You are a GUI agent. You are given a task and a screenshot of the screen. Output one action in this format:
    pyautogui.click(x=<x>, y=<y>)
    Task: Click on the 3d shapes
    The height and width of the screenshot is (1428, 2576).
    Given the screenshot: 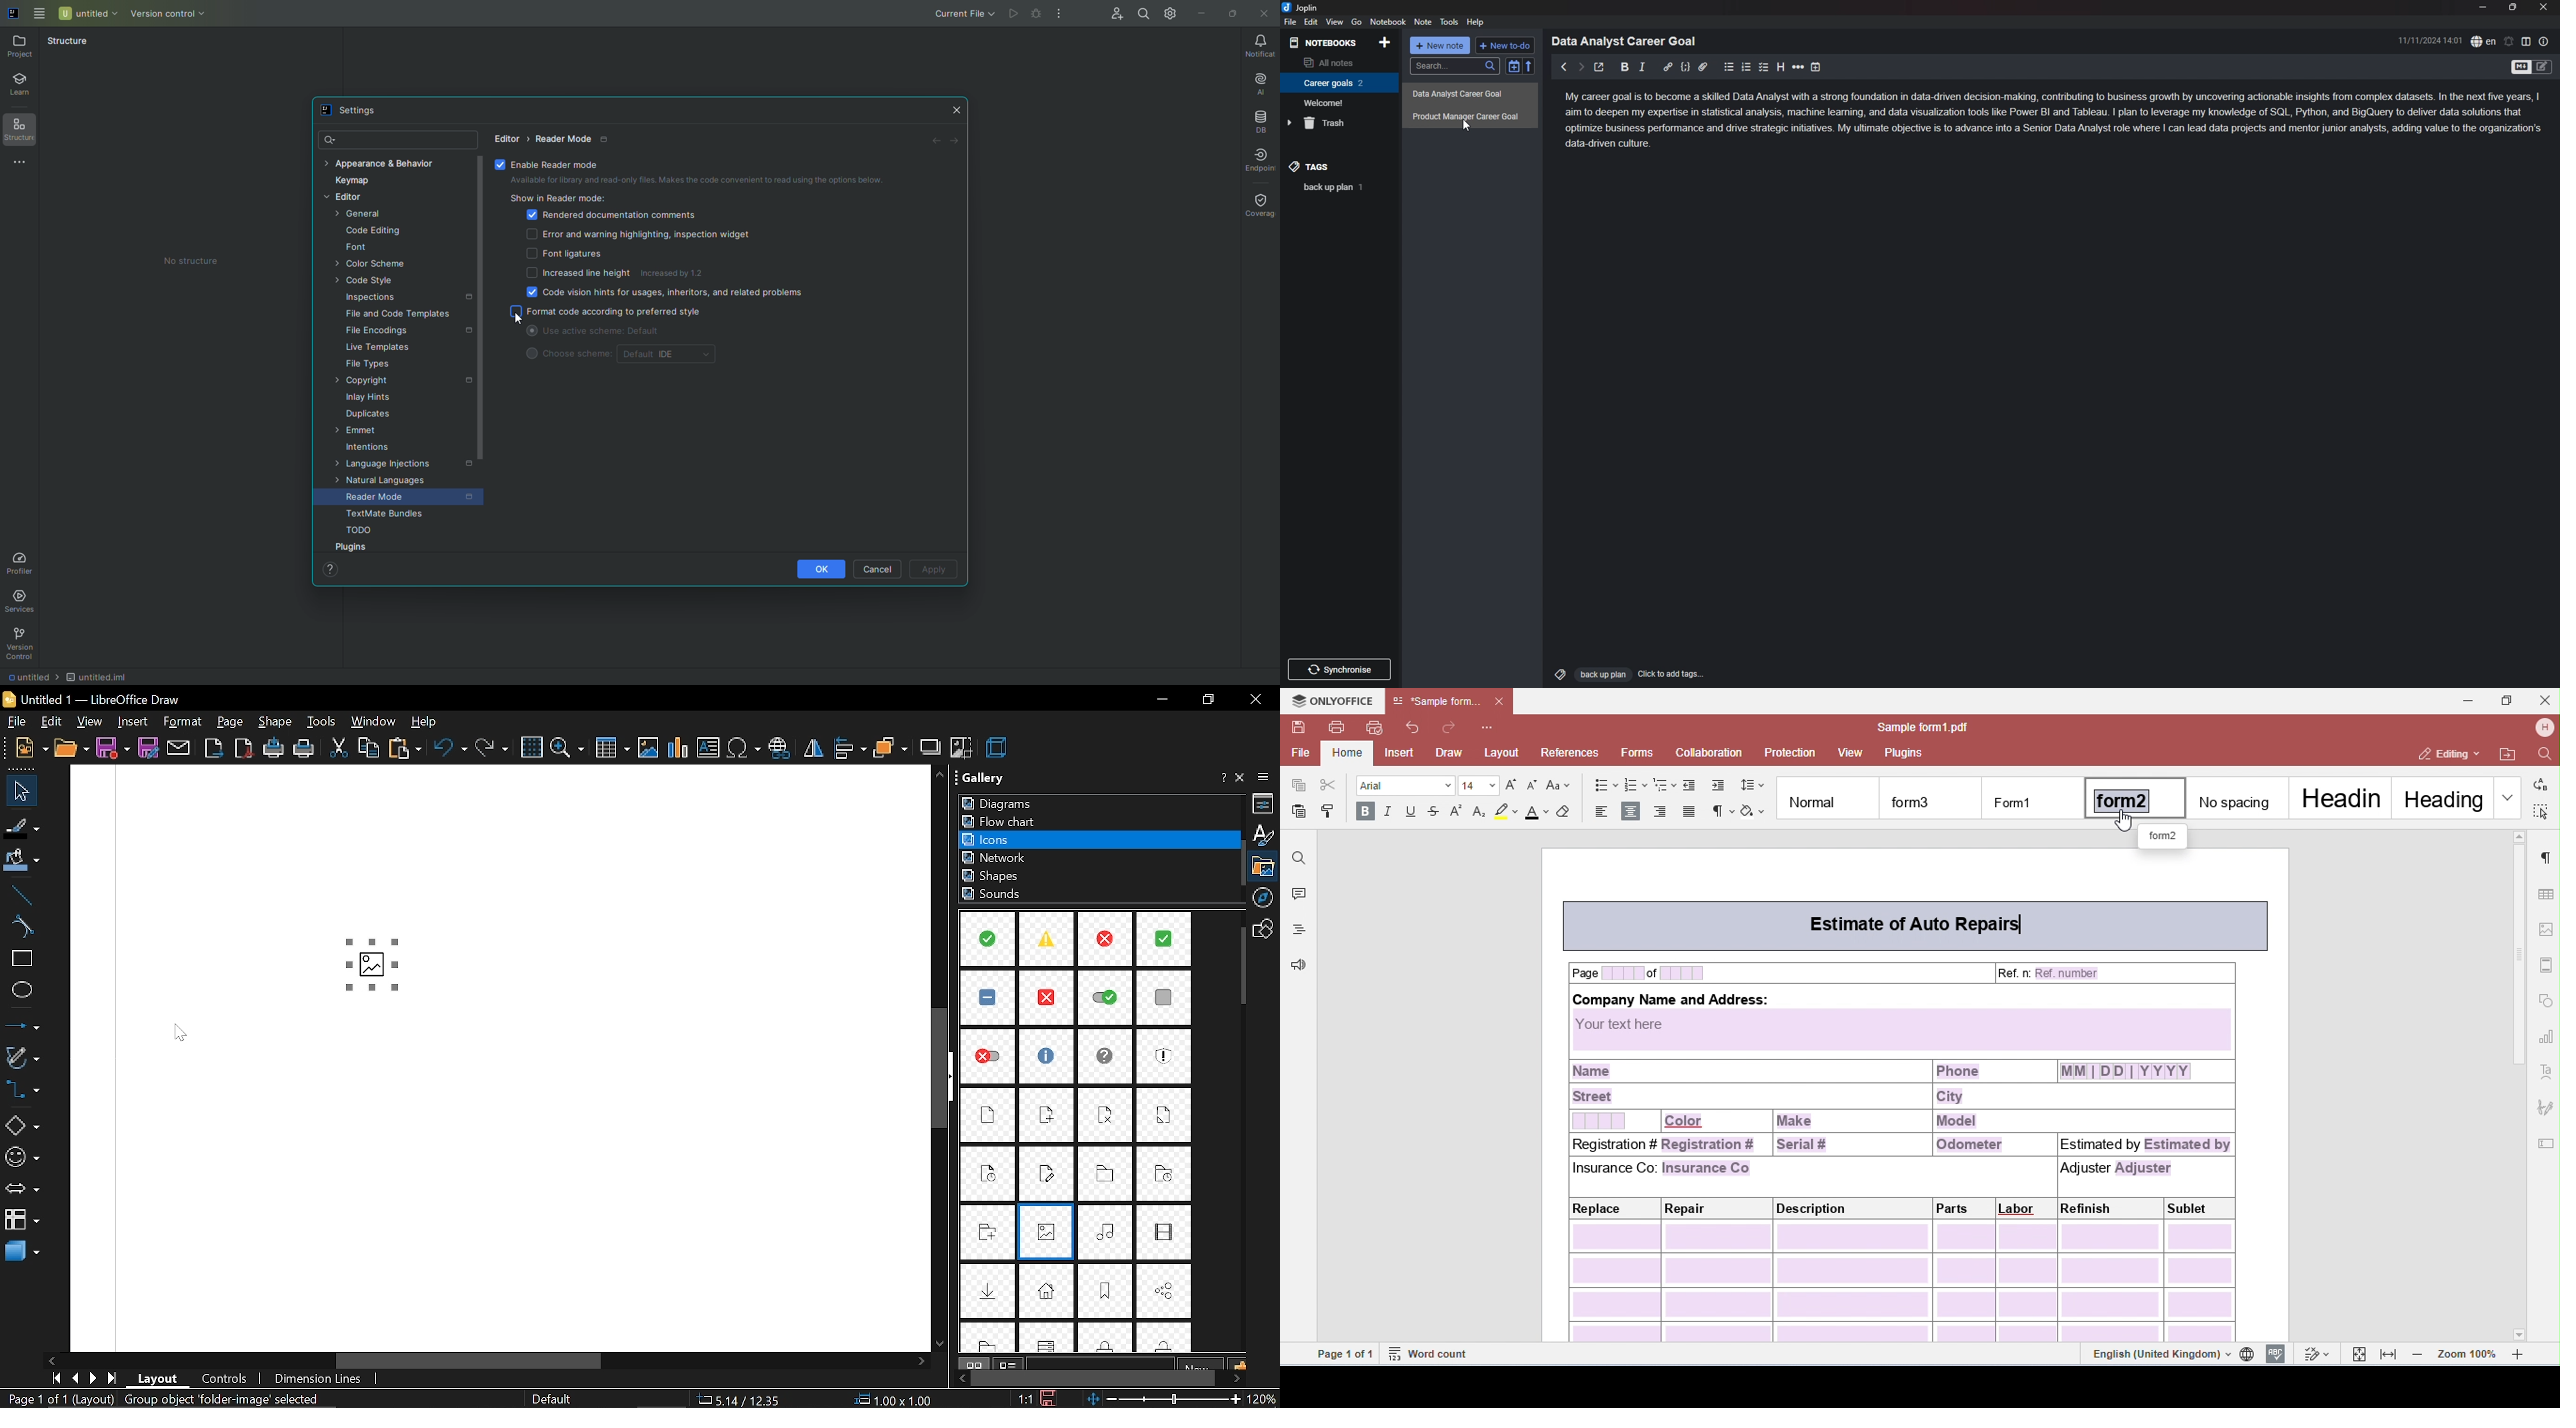 What is the action you would take?
    pyautogui.click(x=19, y=1252)
    